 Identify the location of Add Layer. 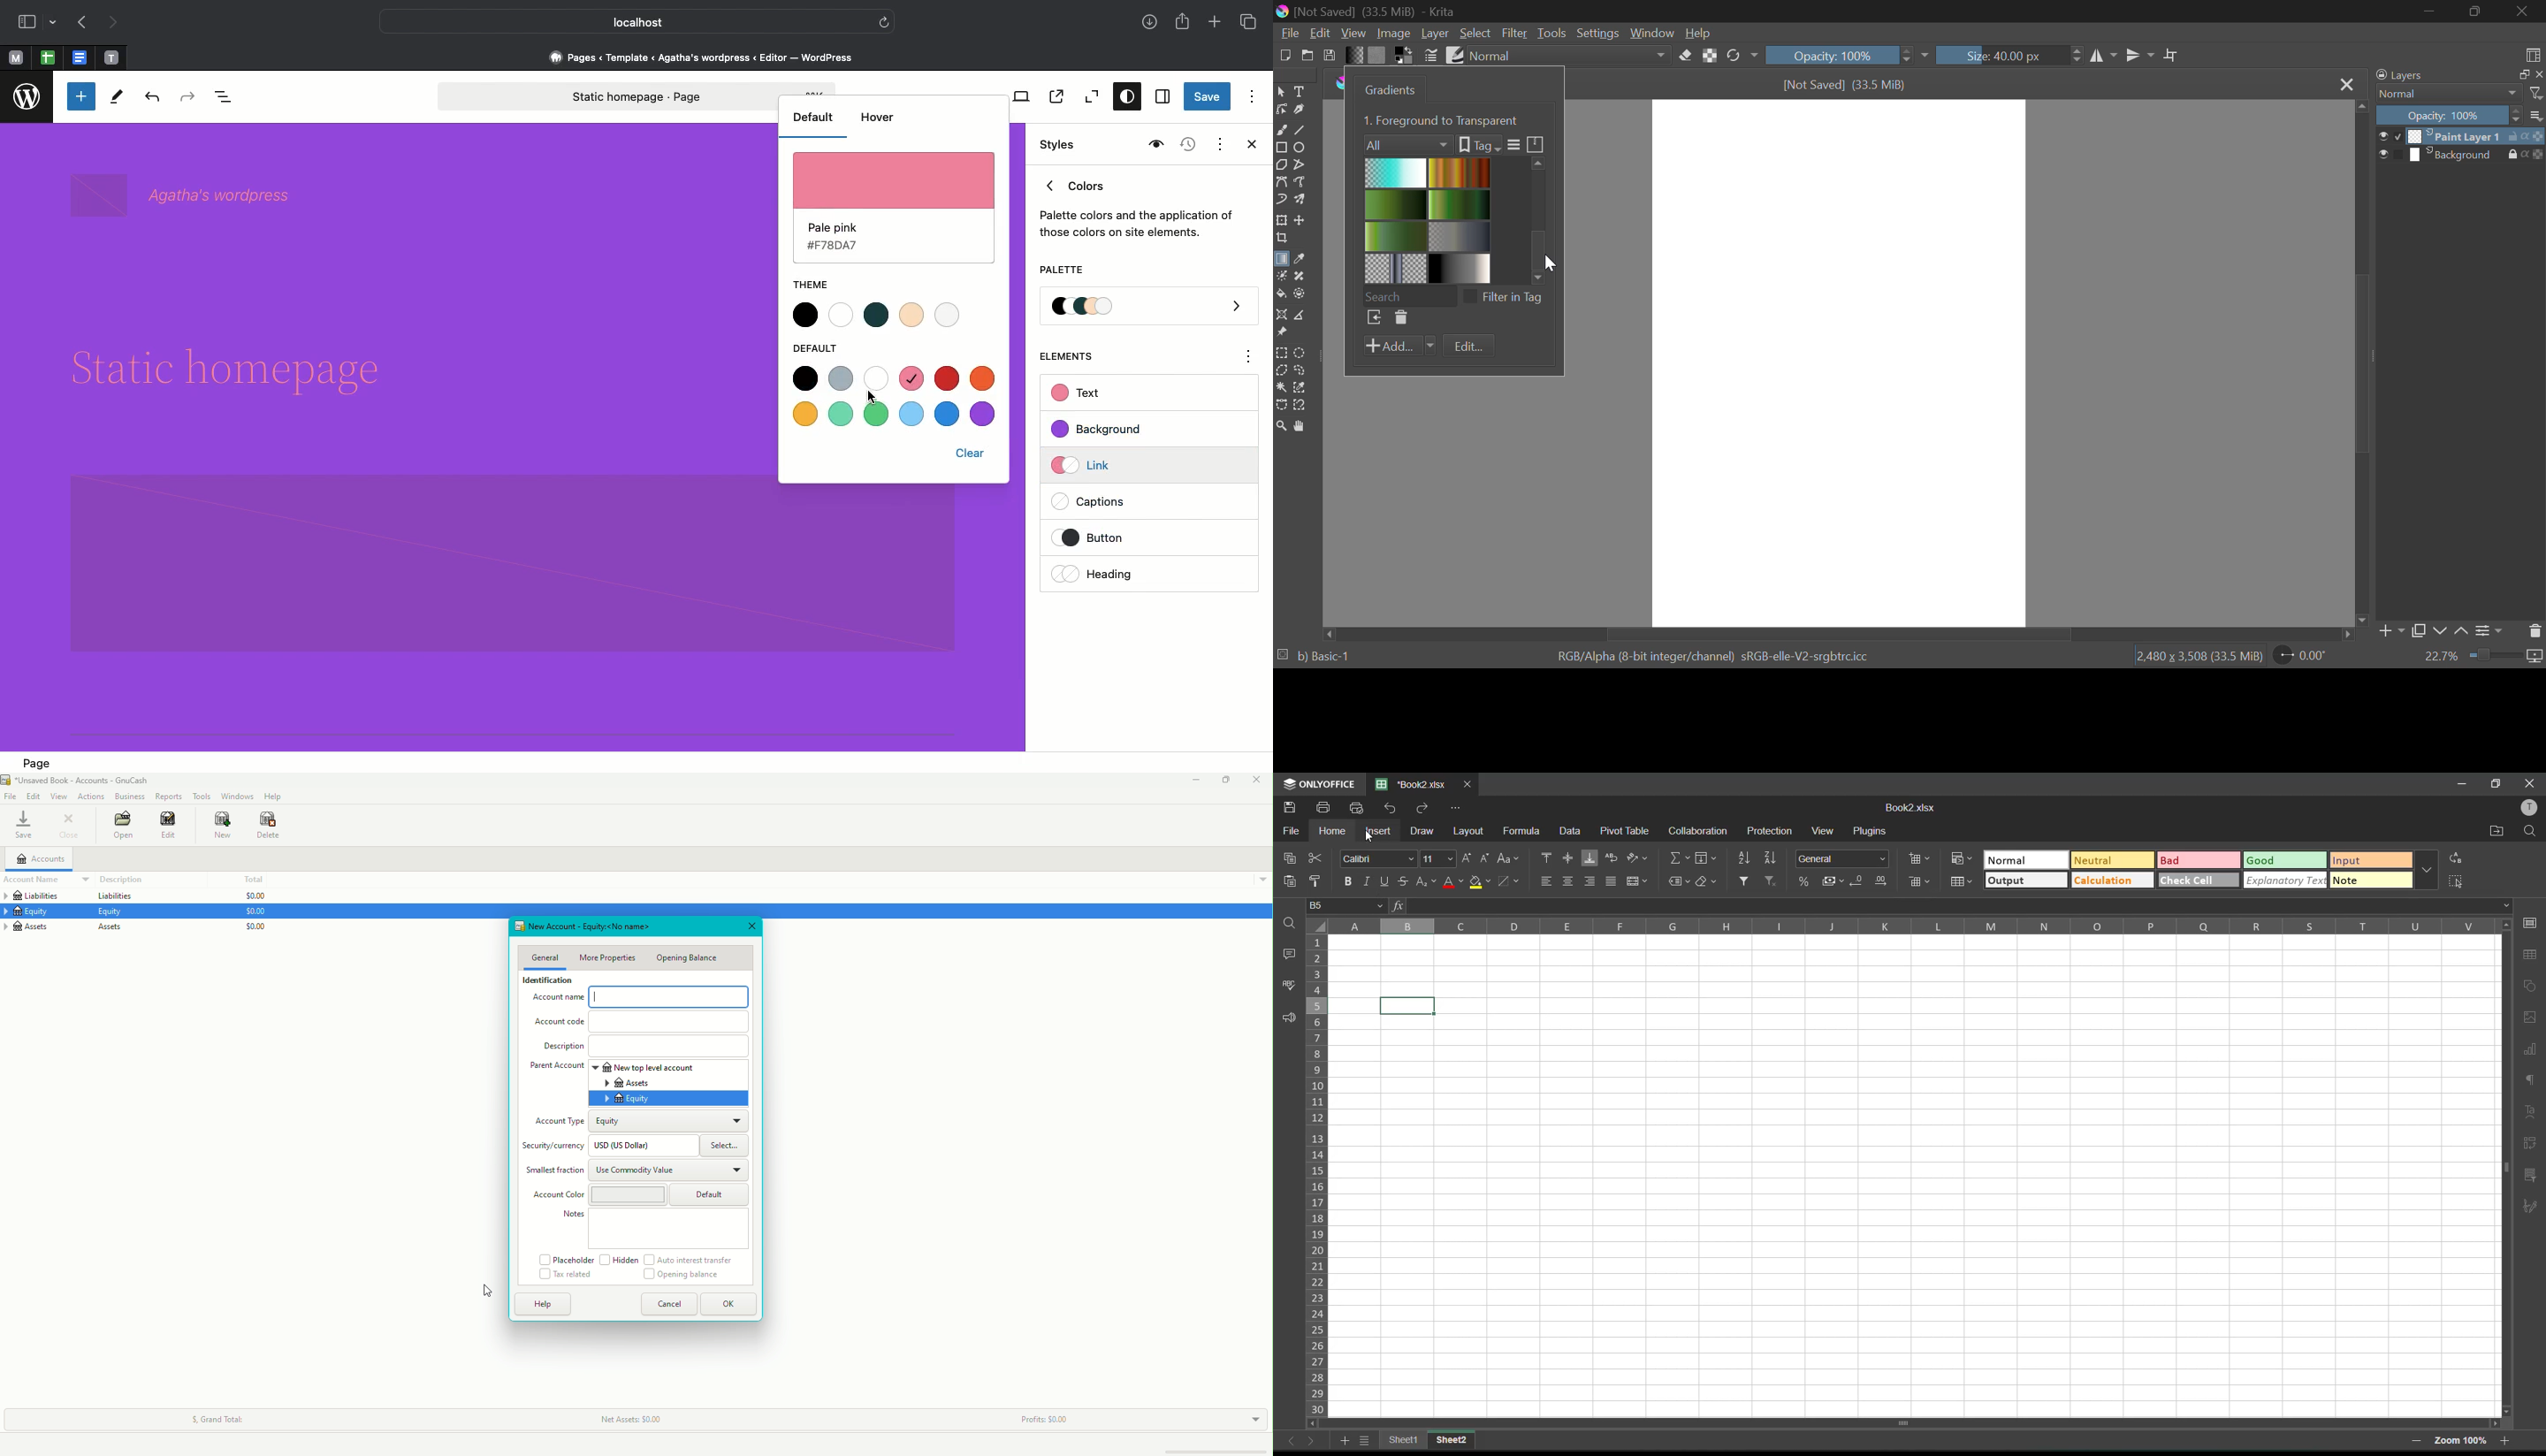
(2390, 634).